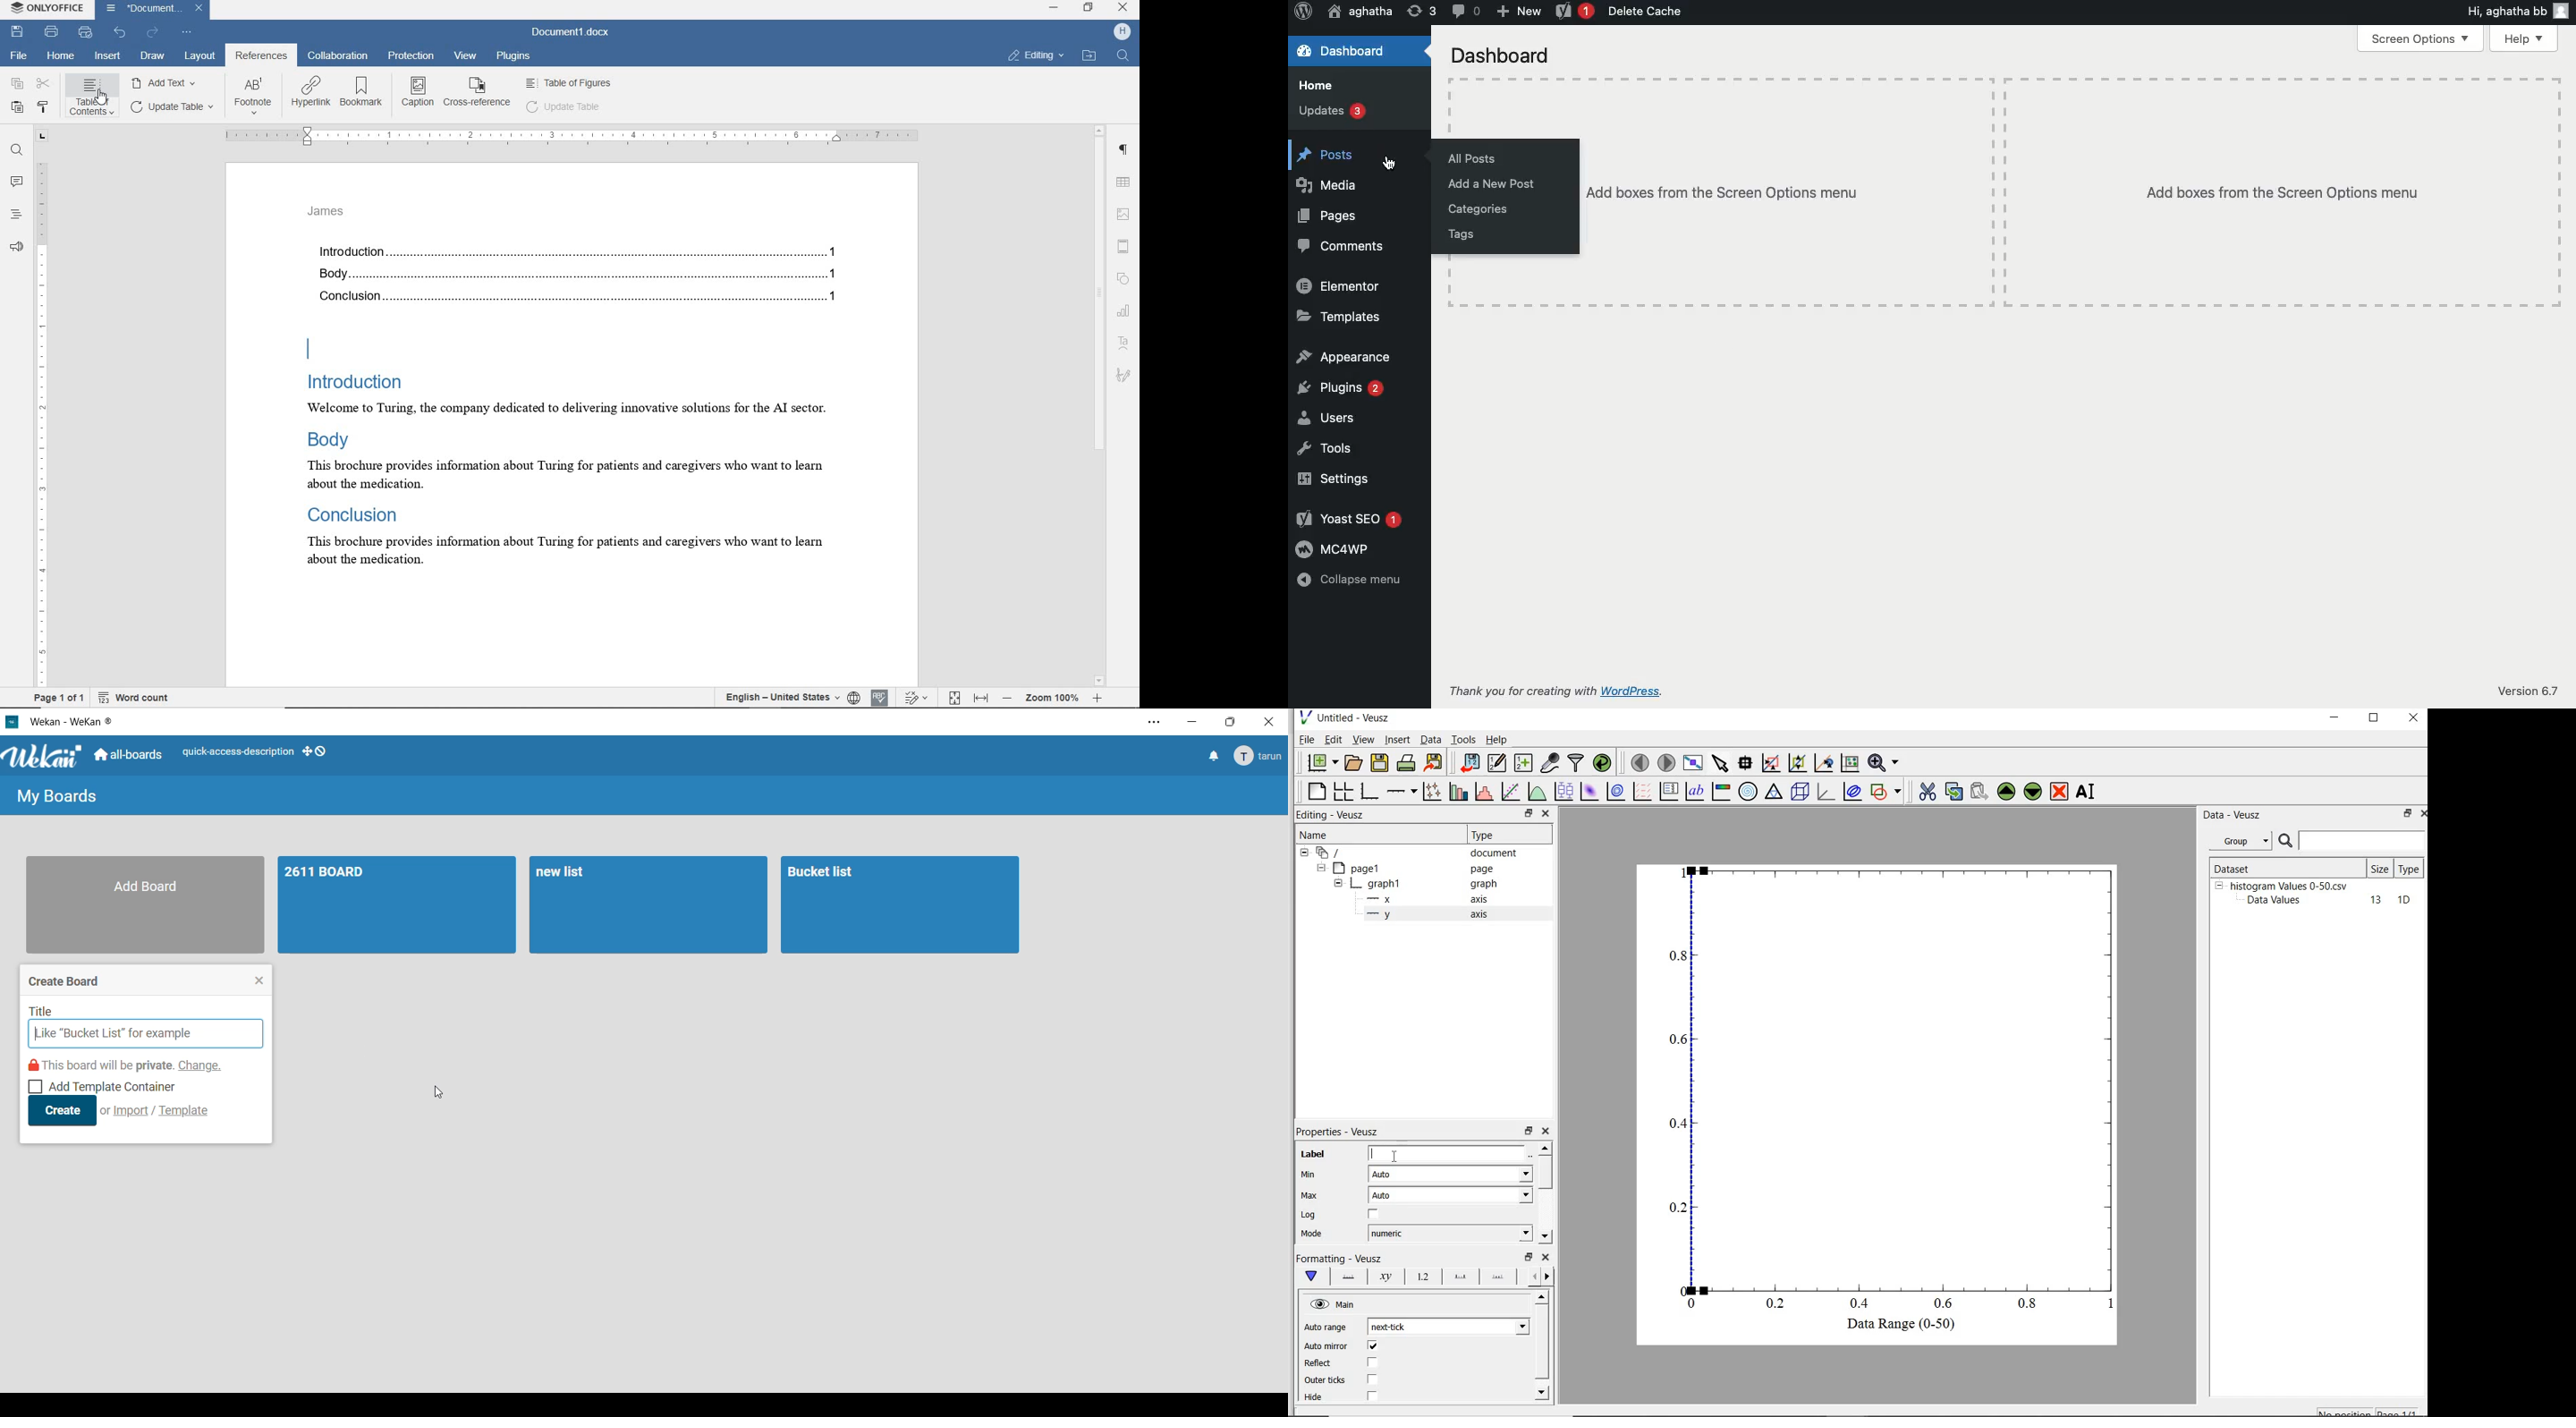  Describe the element at coordinates (1433, 791) in the screenshot. I see `plot points with line and error bars` at that location.